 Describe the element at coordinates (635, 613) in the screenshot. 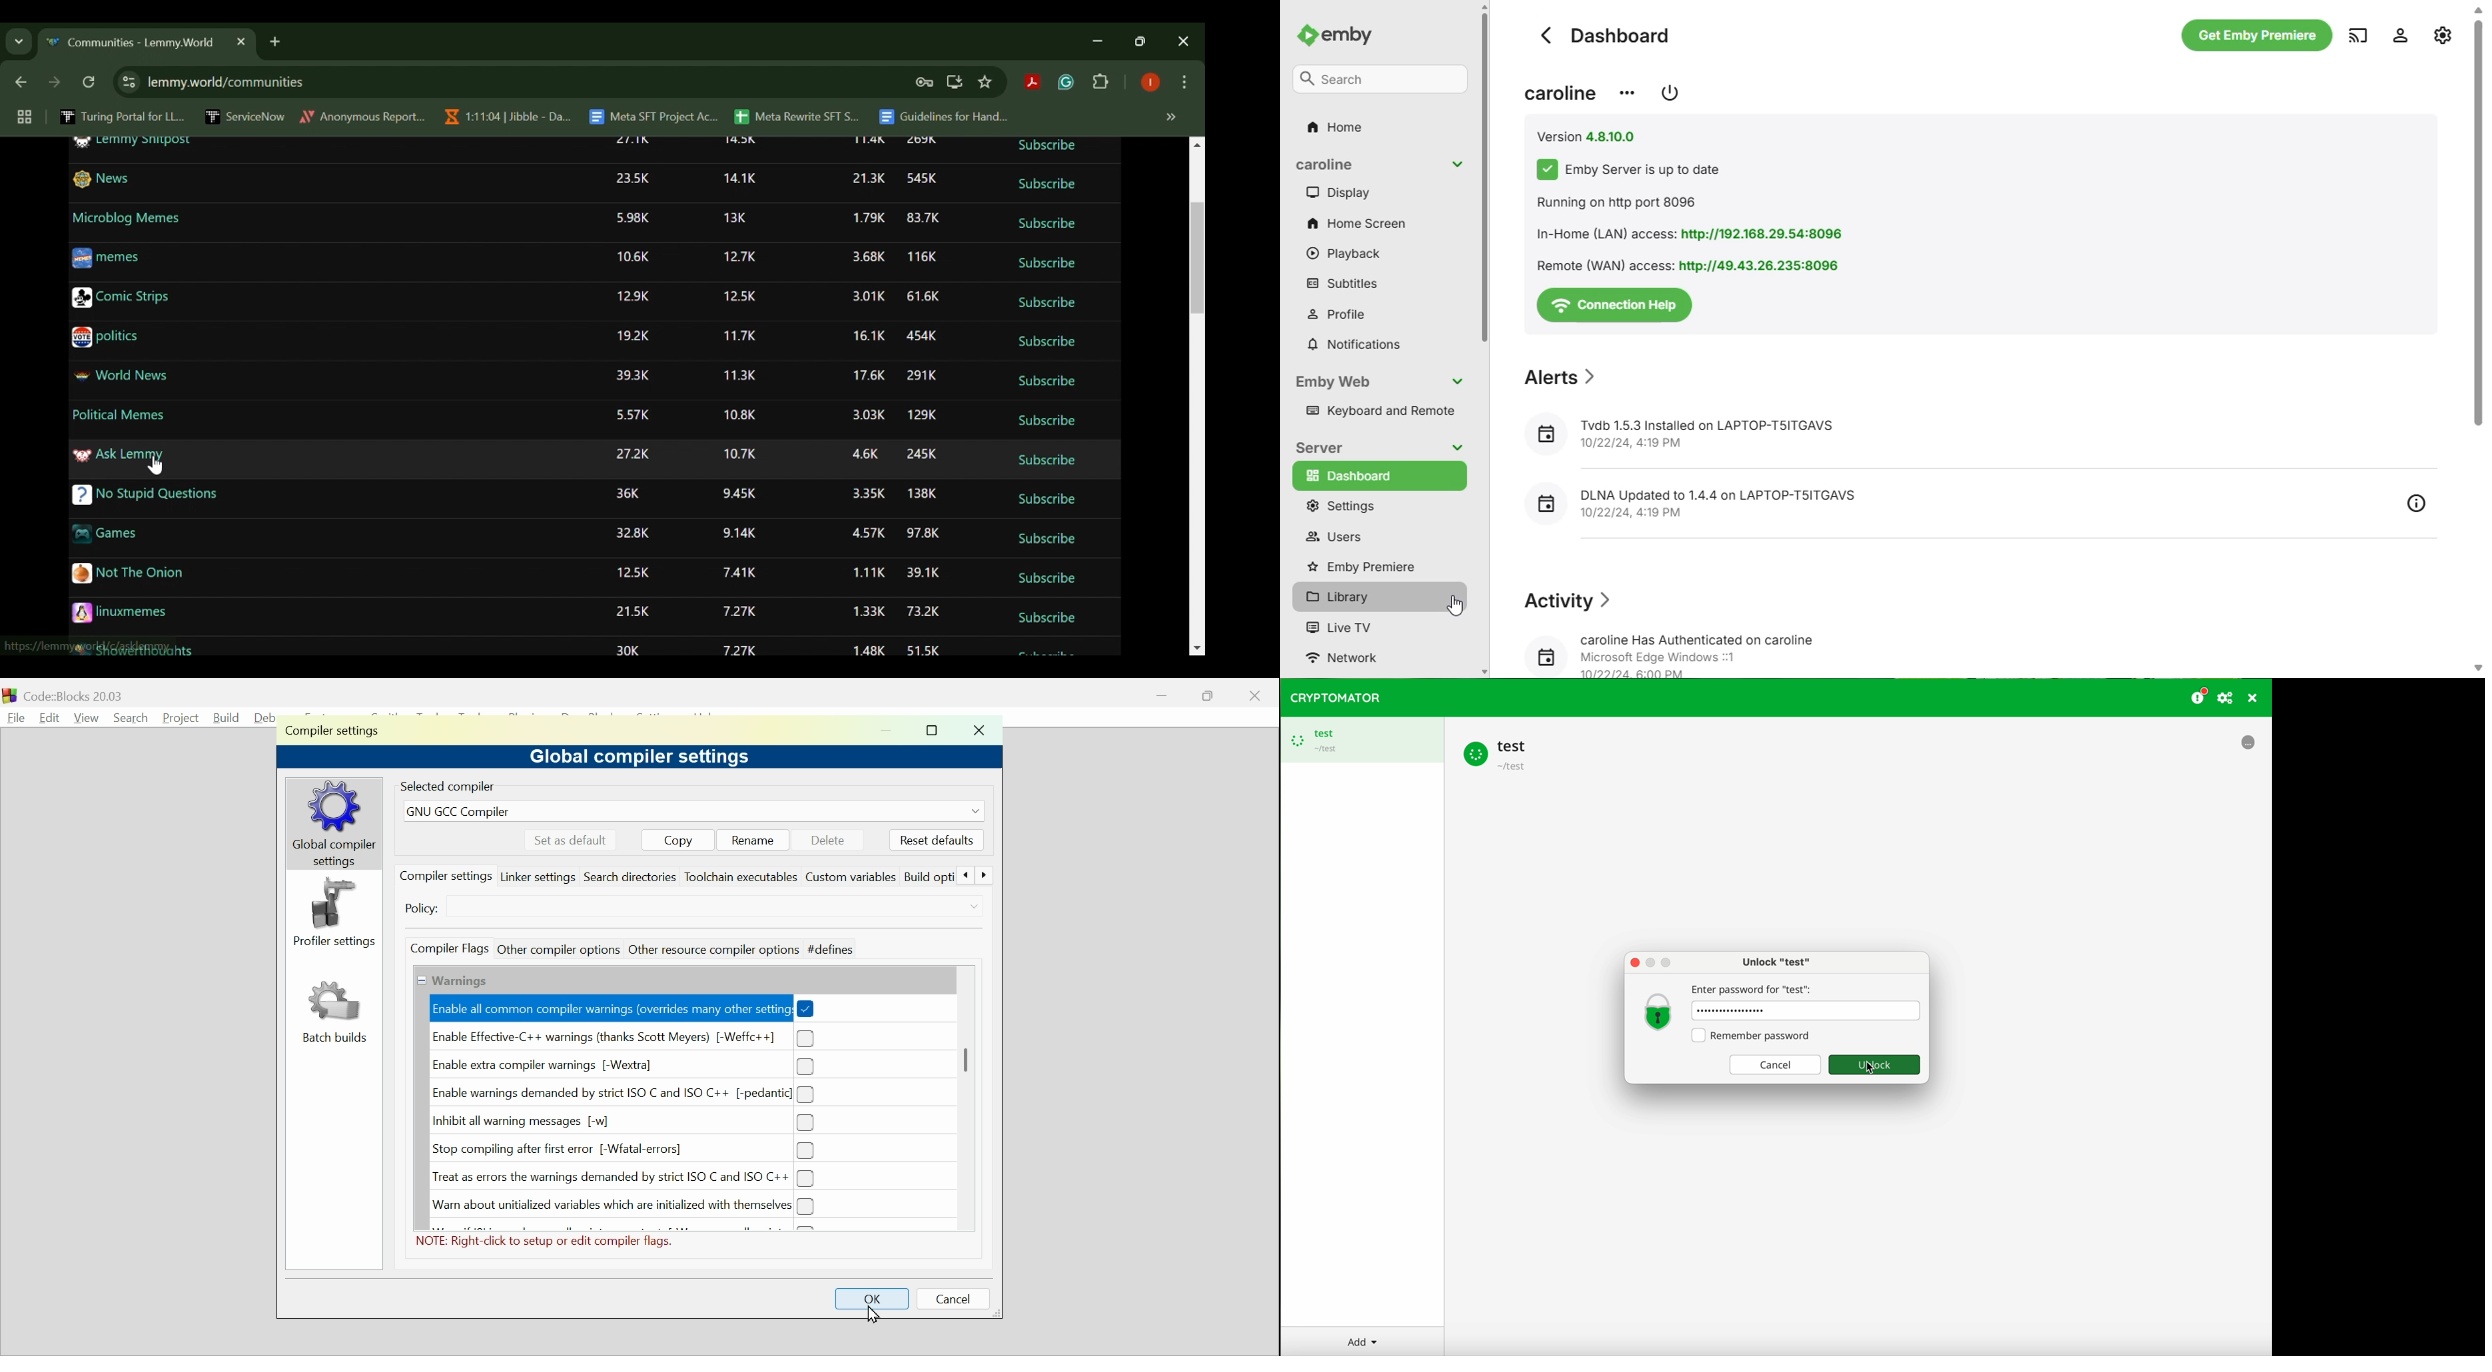

I see `21.5K` at that location.